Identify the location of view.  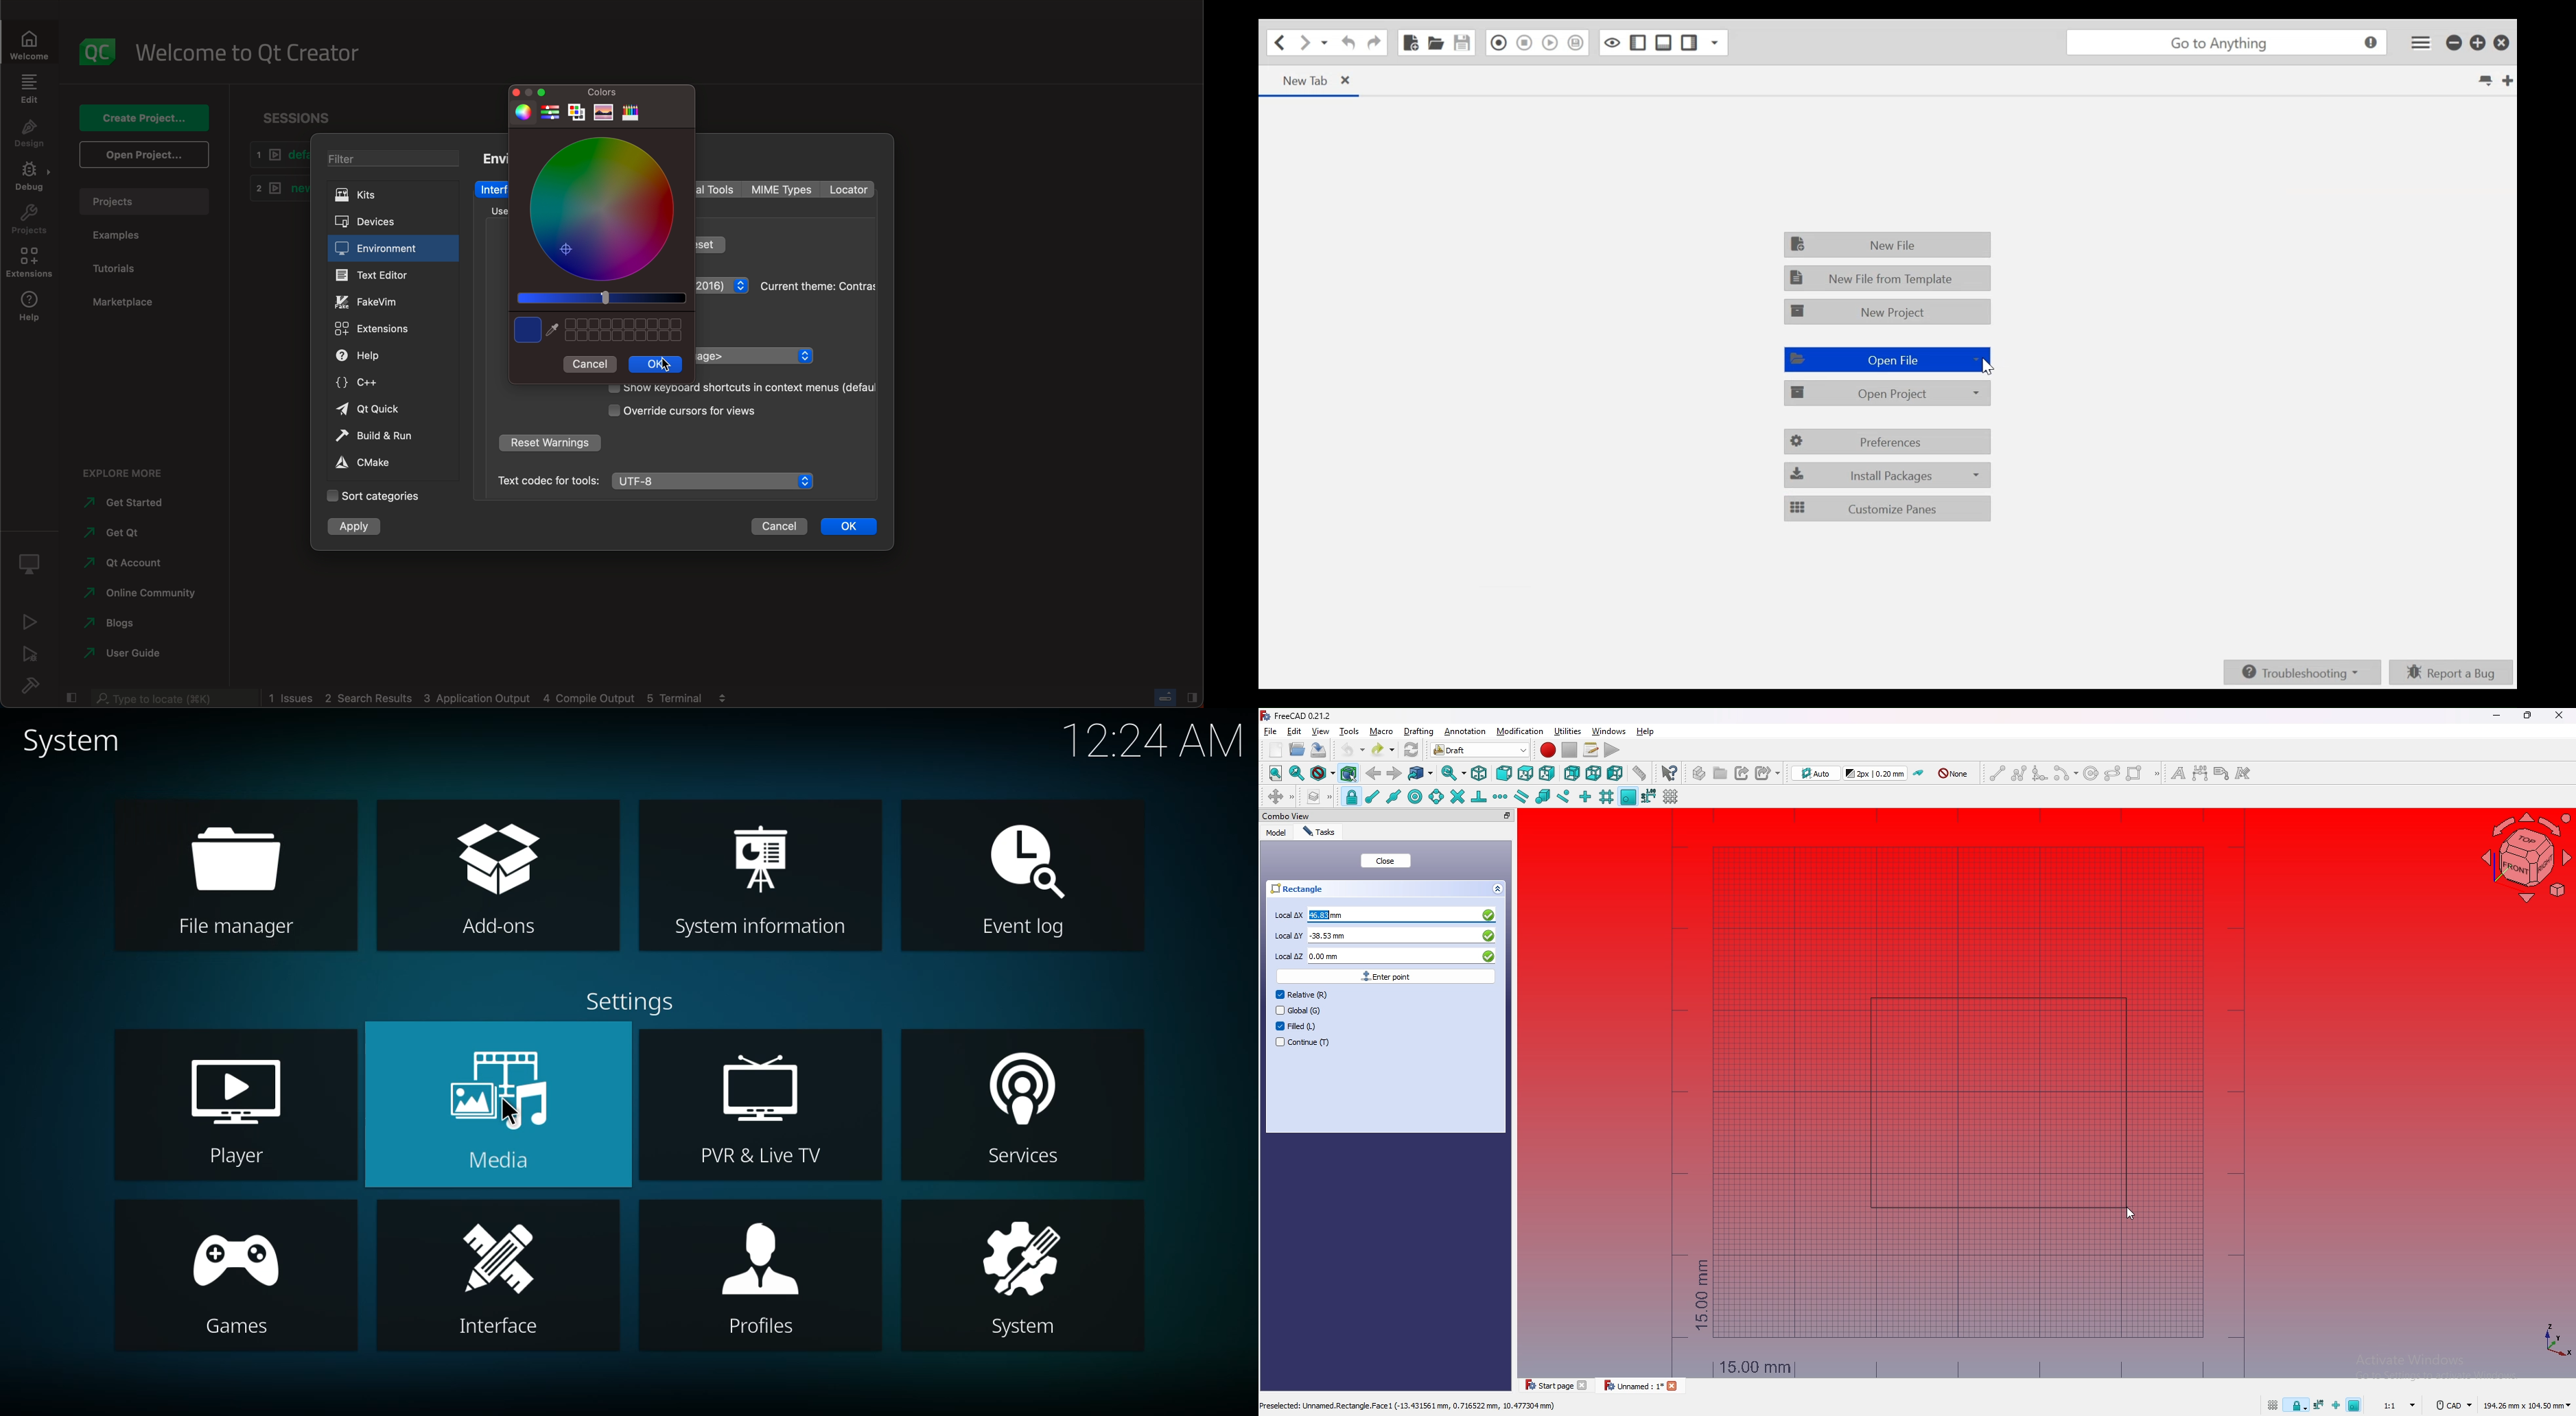
(1320, 731).